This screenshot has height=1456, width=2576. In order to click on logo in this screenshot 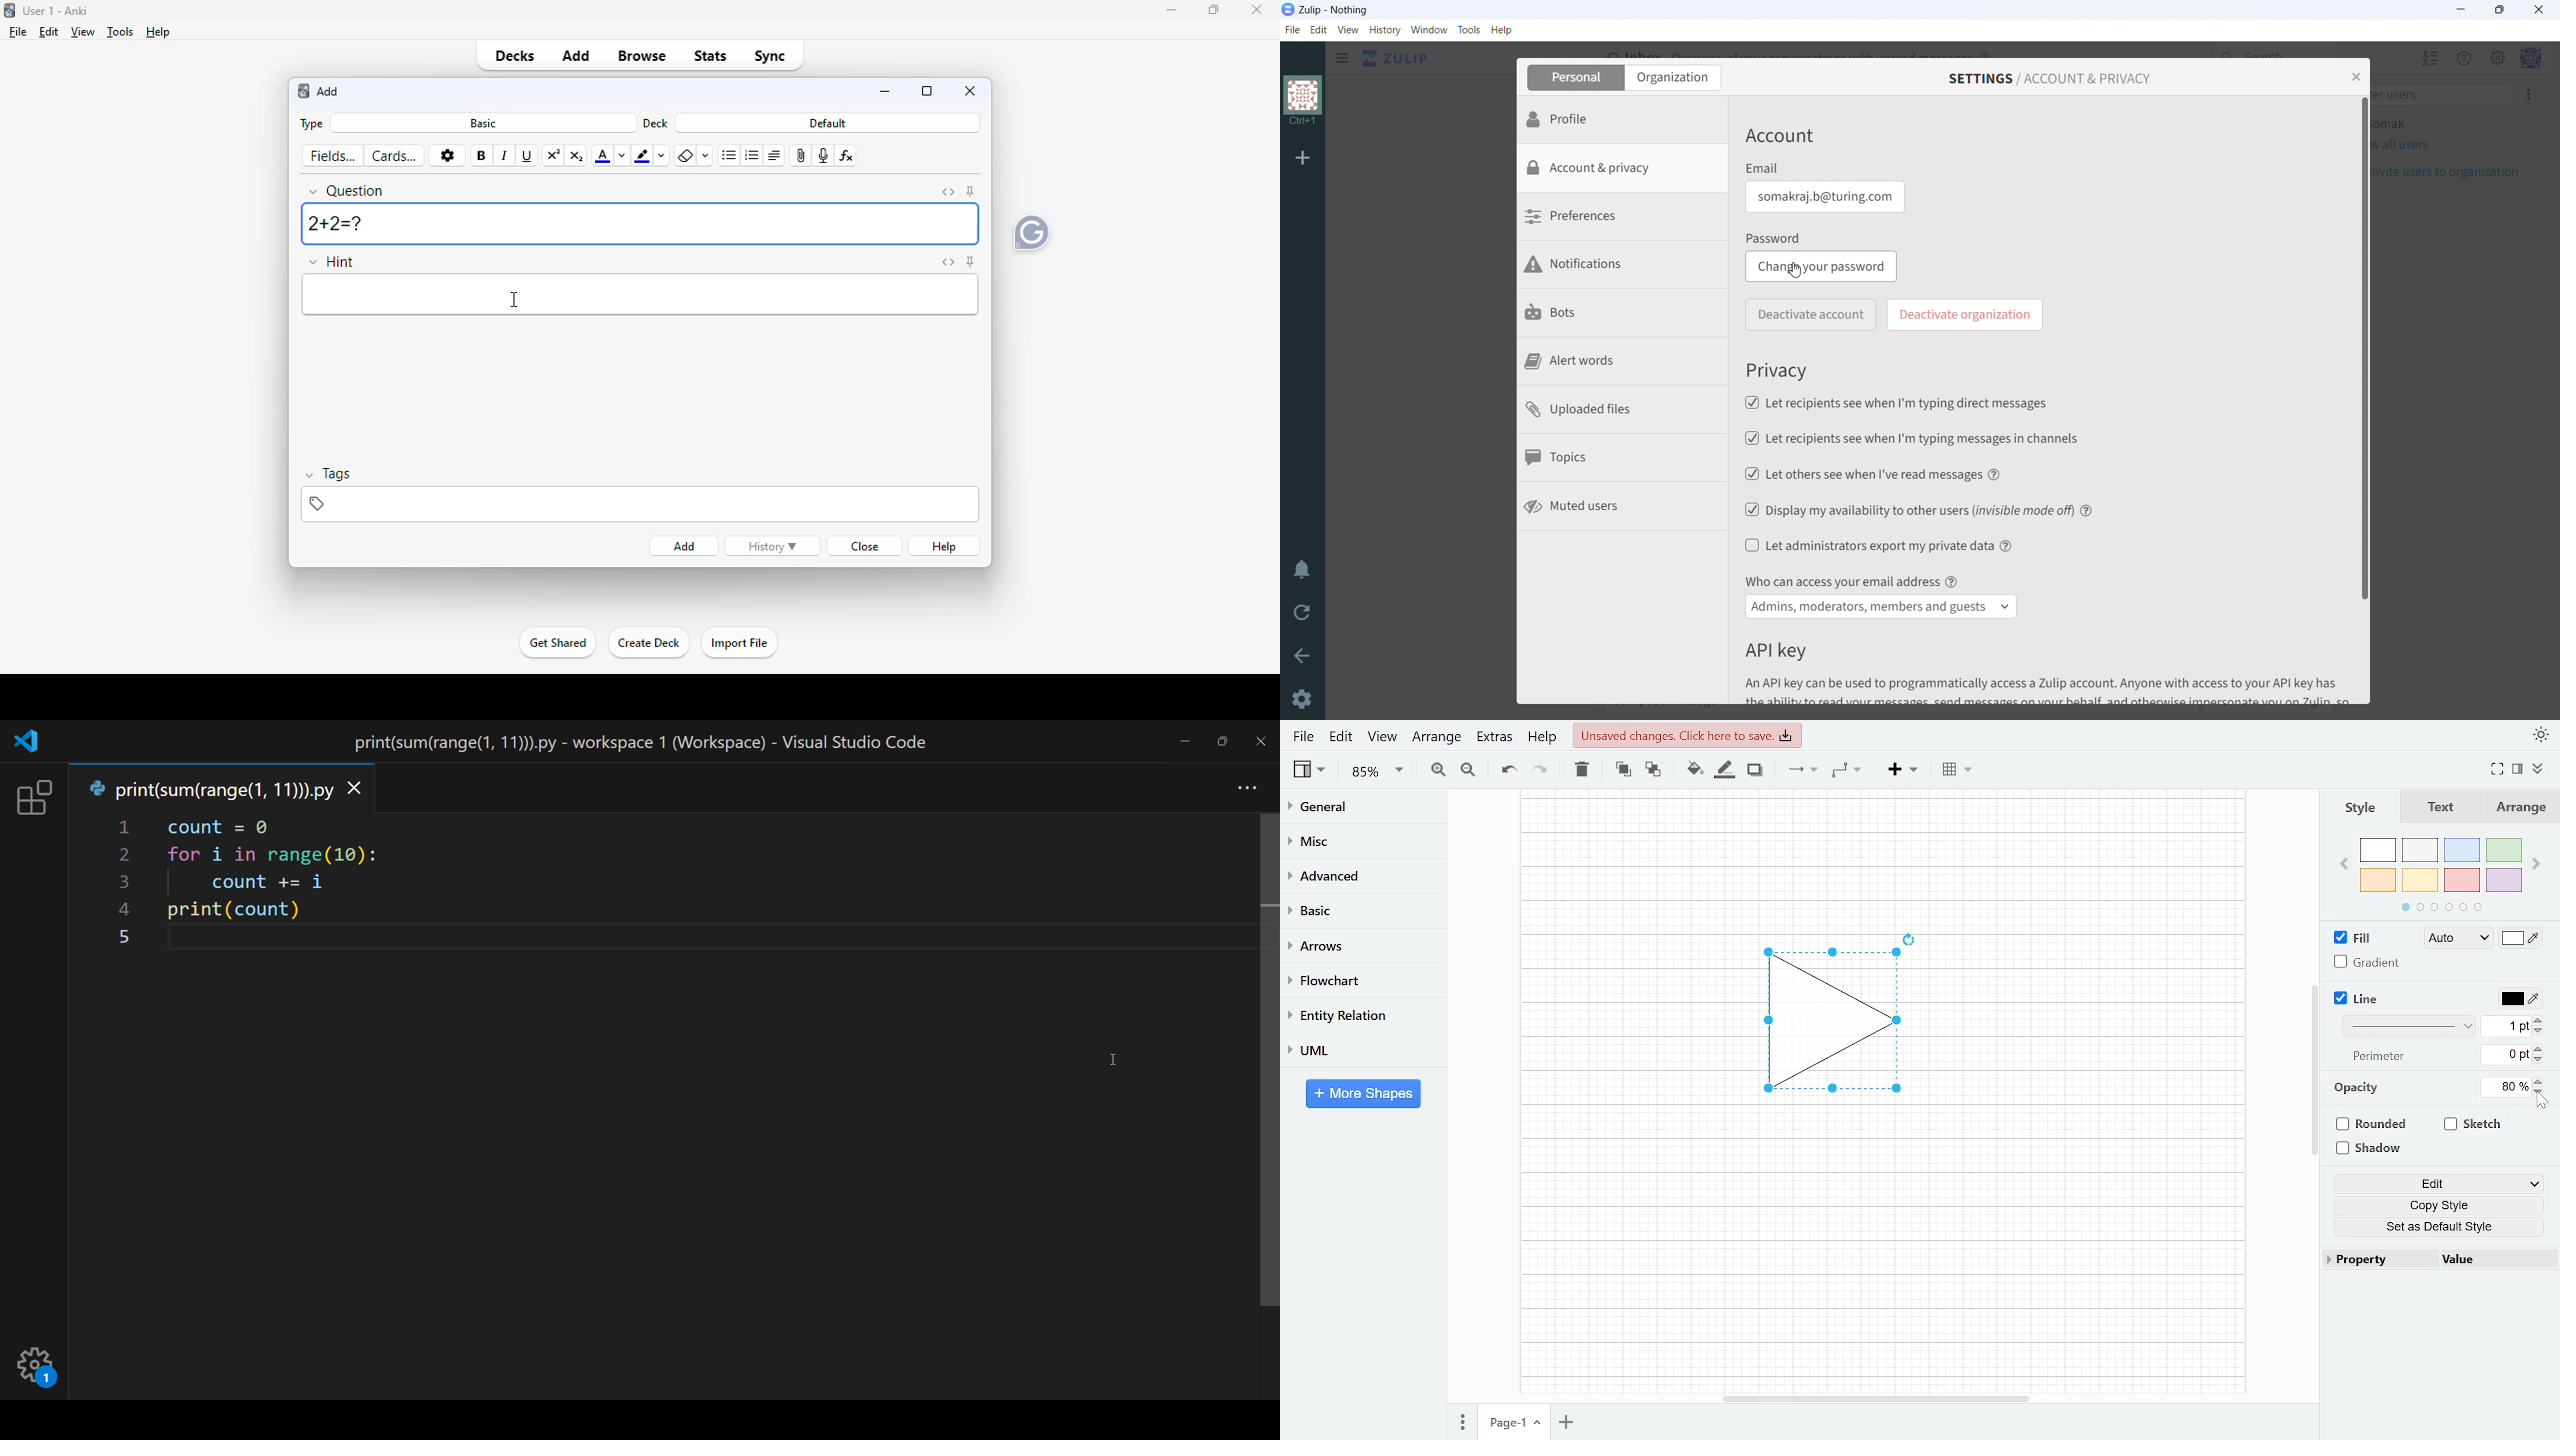, I will do `click(303, 91)`.